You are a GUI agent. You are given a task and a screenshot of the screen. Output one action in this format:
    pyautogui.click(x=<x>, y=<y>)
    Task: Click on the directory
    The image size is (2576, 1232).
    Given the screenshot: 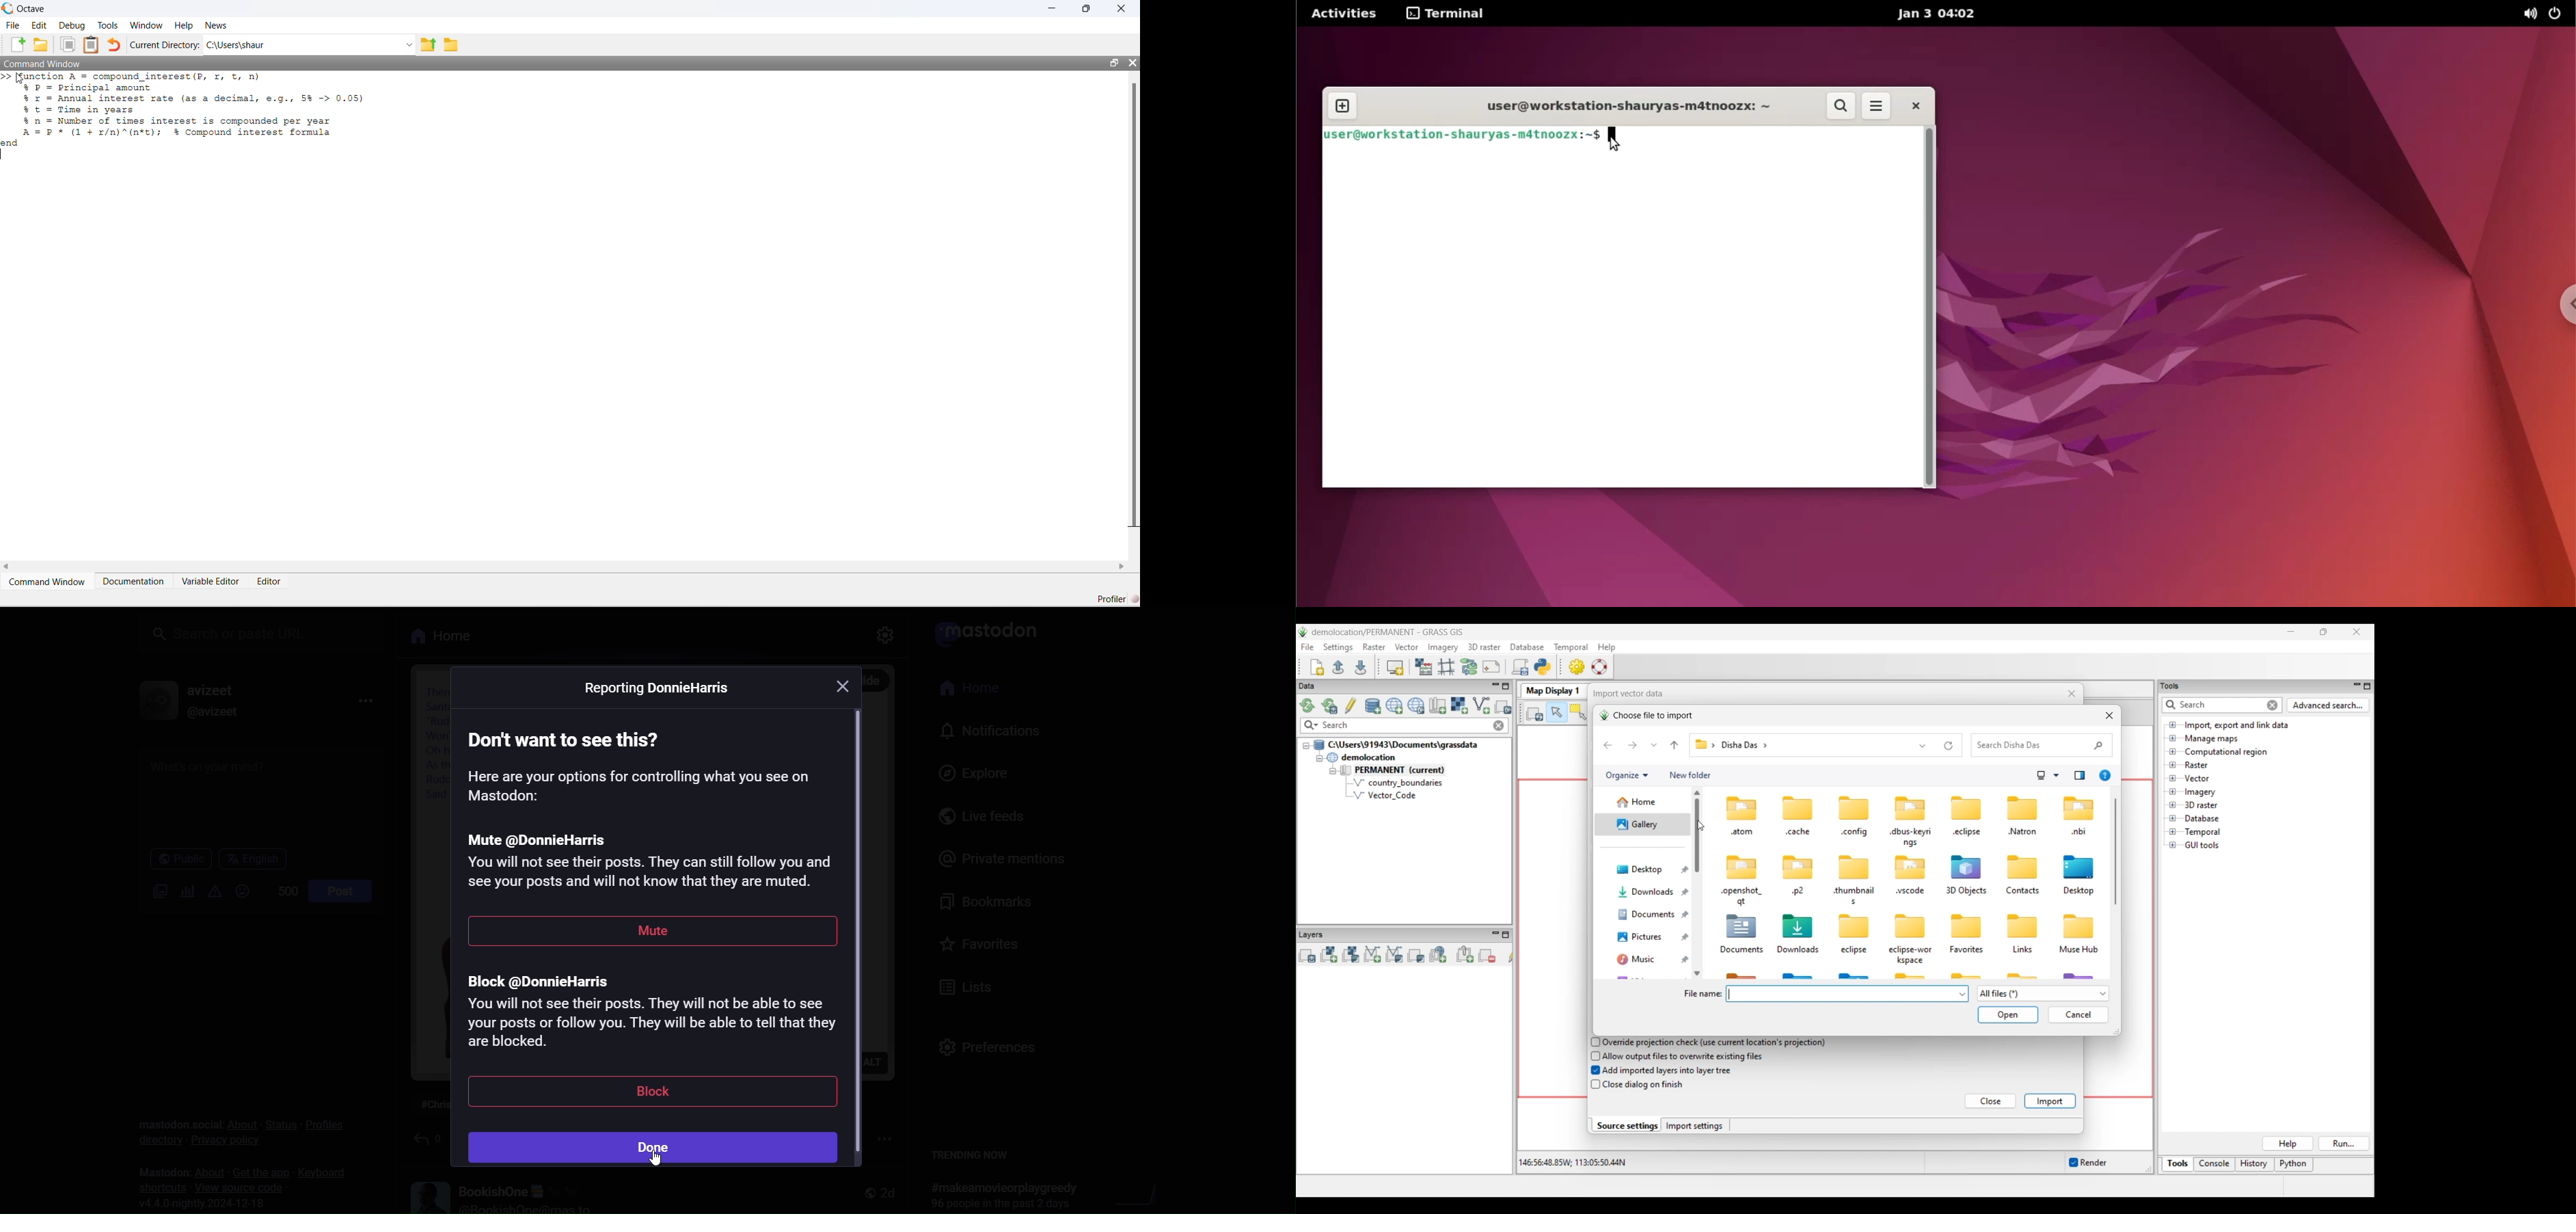 What is the action you would take?
    pyautogui.click(x=153, y=1139)
    